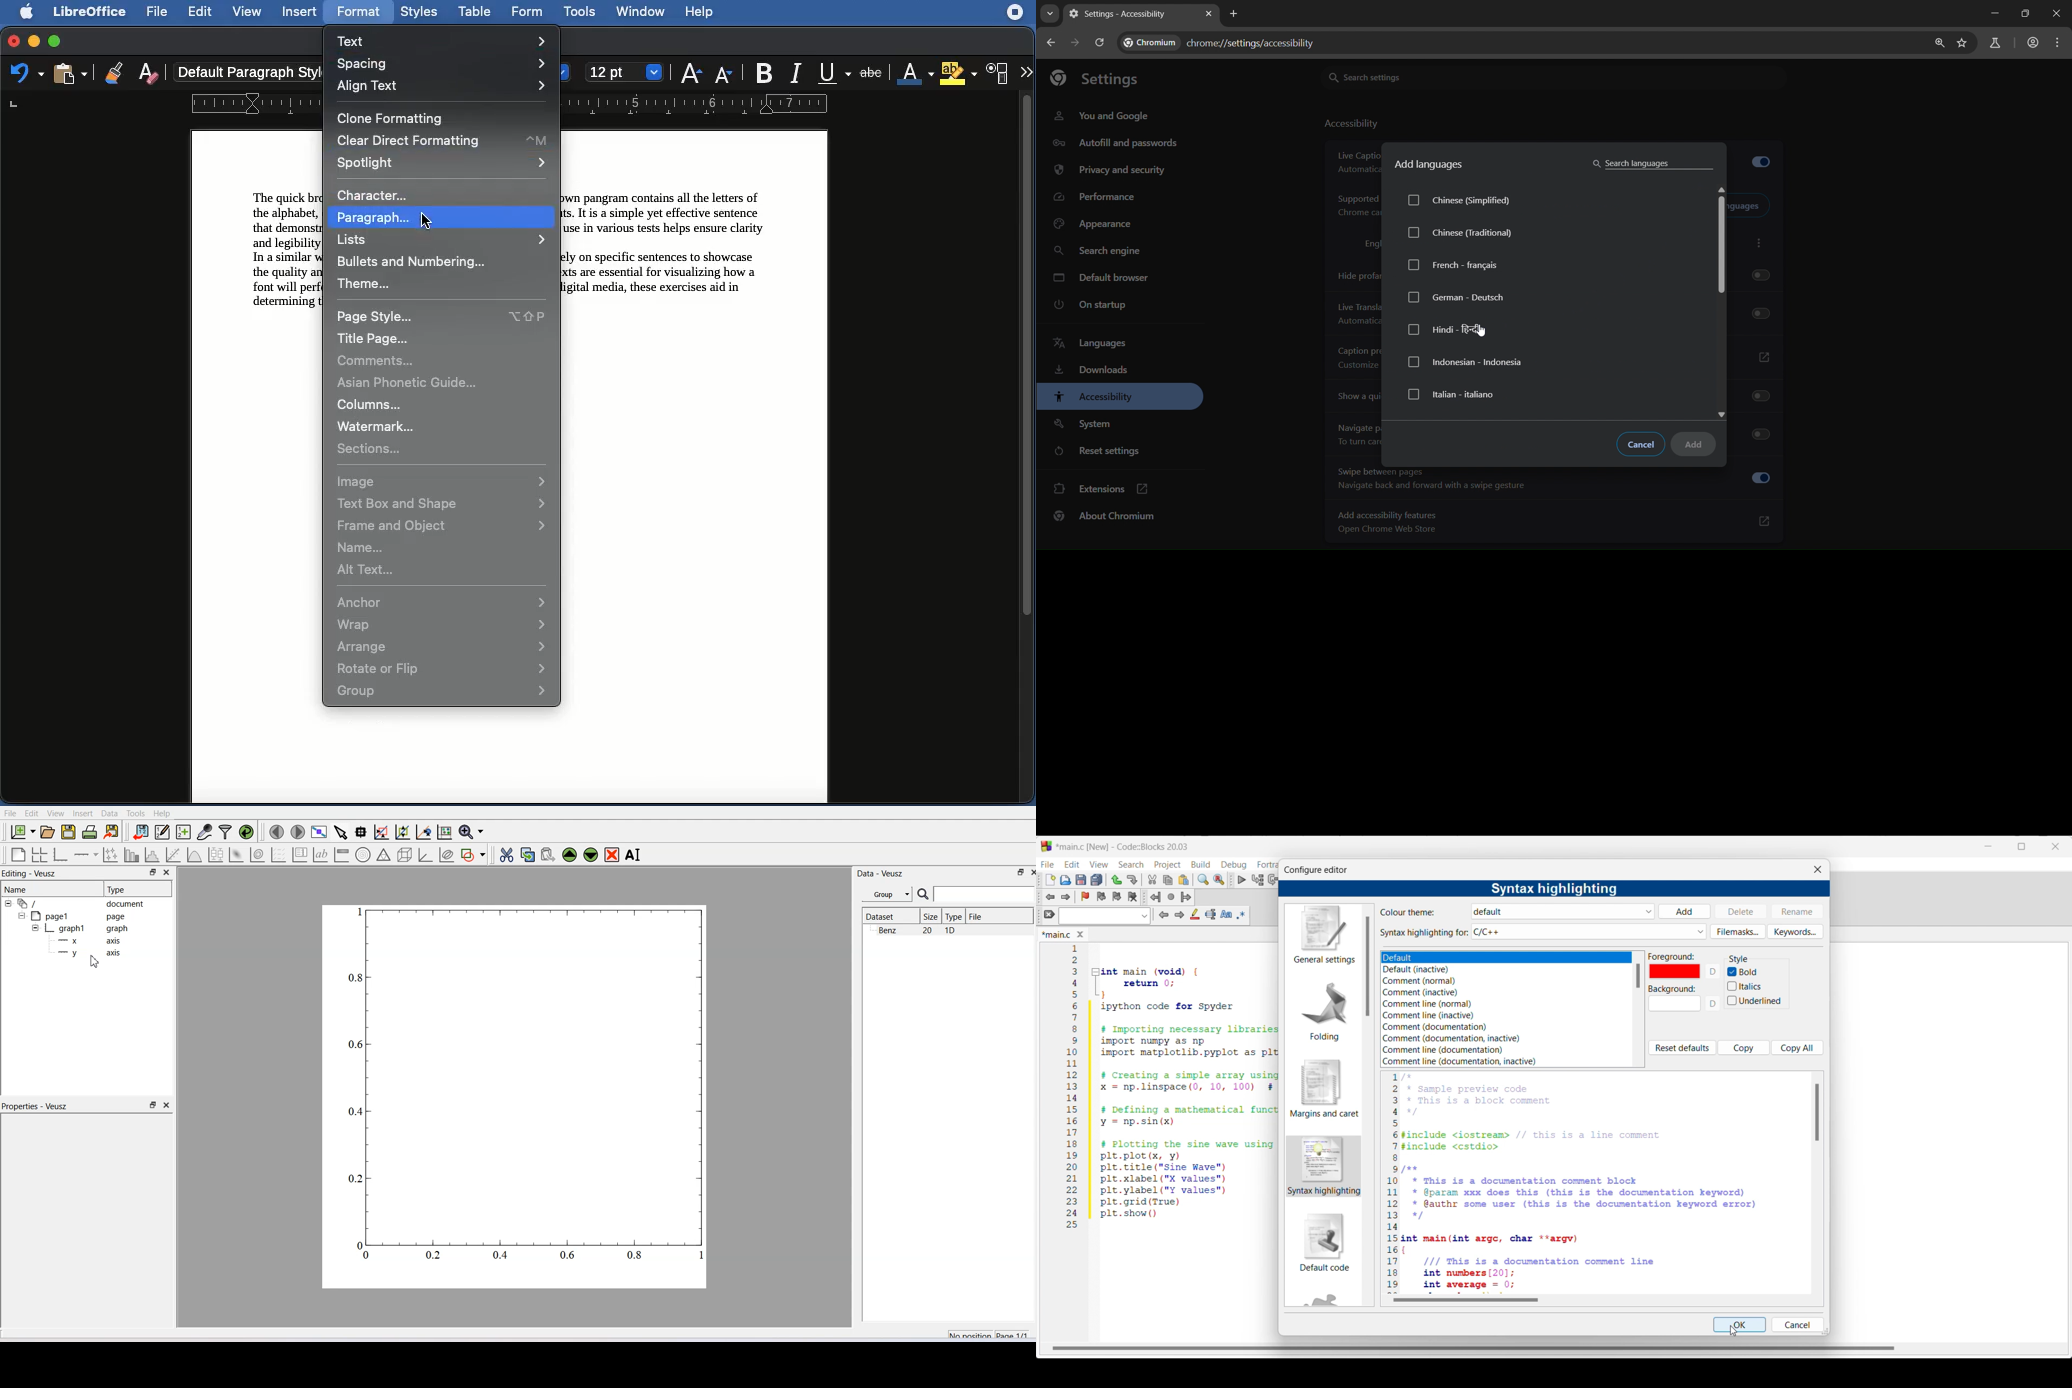 The image size is (2072, 1400). I want to click on Selections, so click(374, 451).